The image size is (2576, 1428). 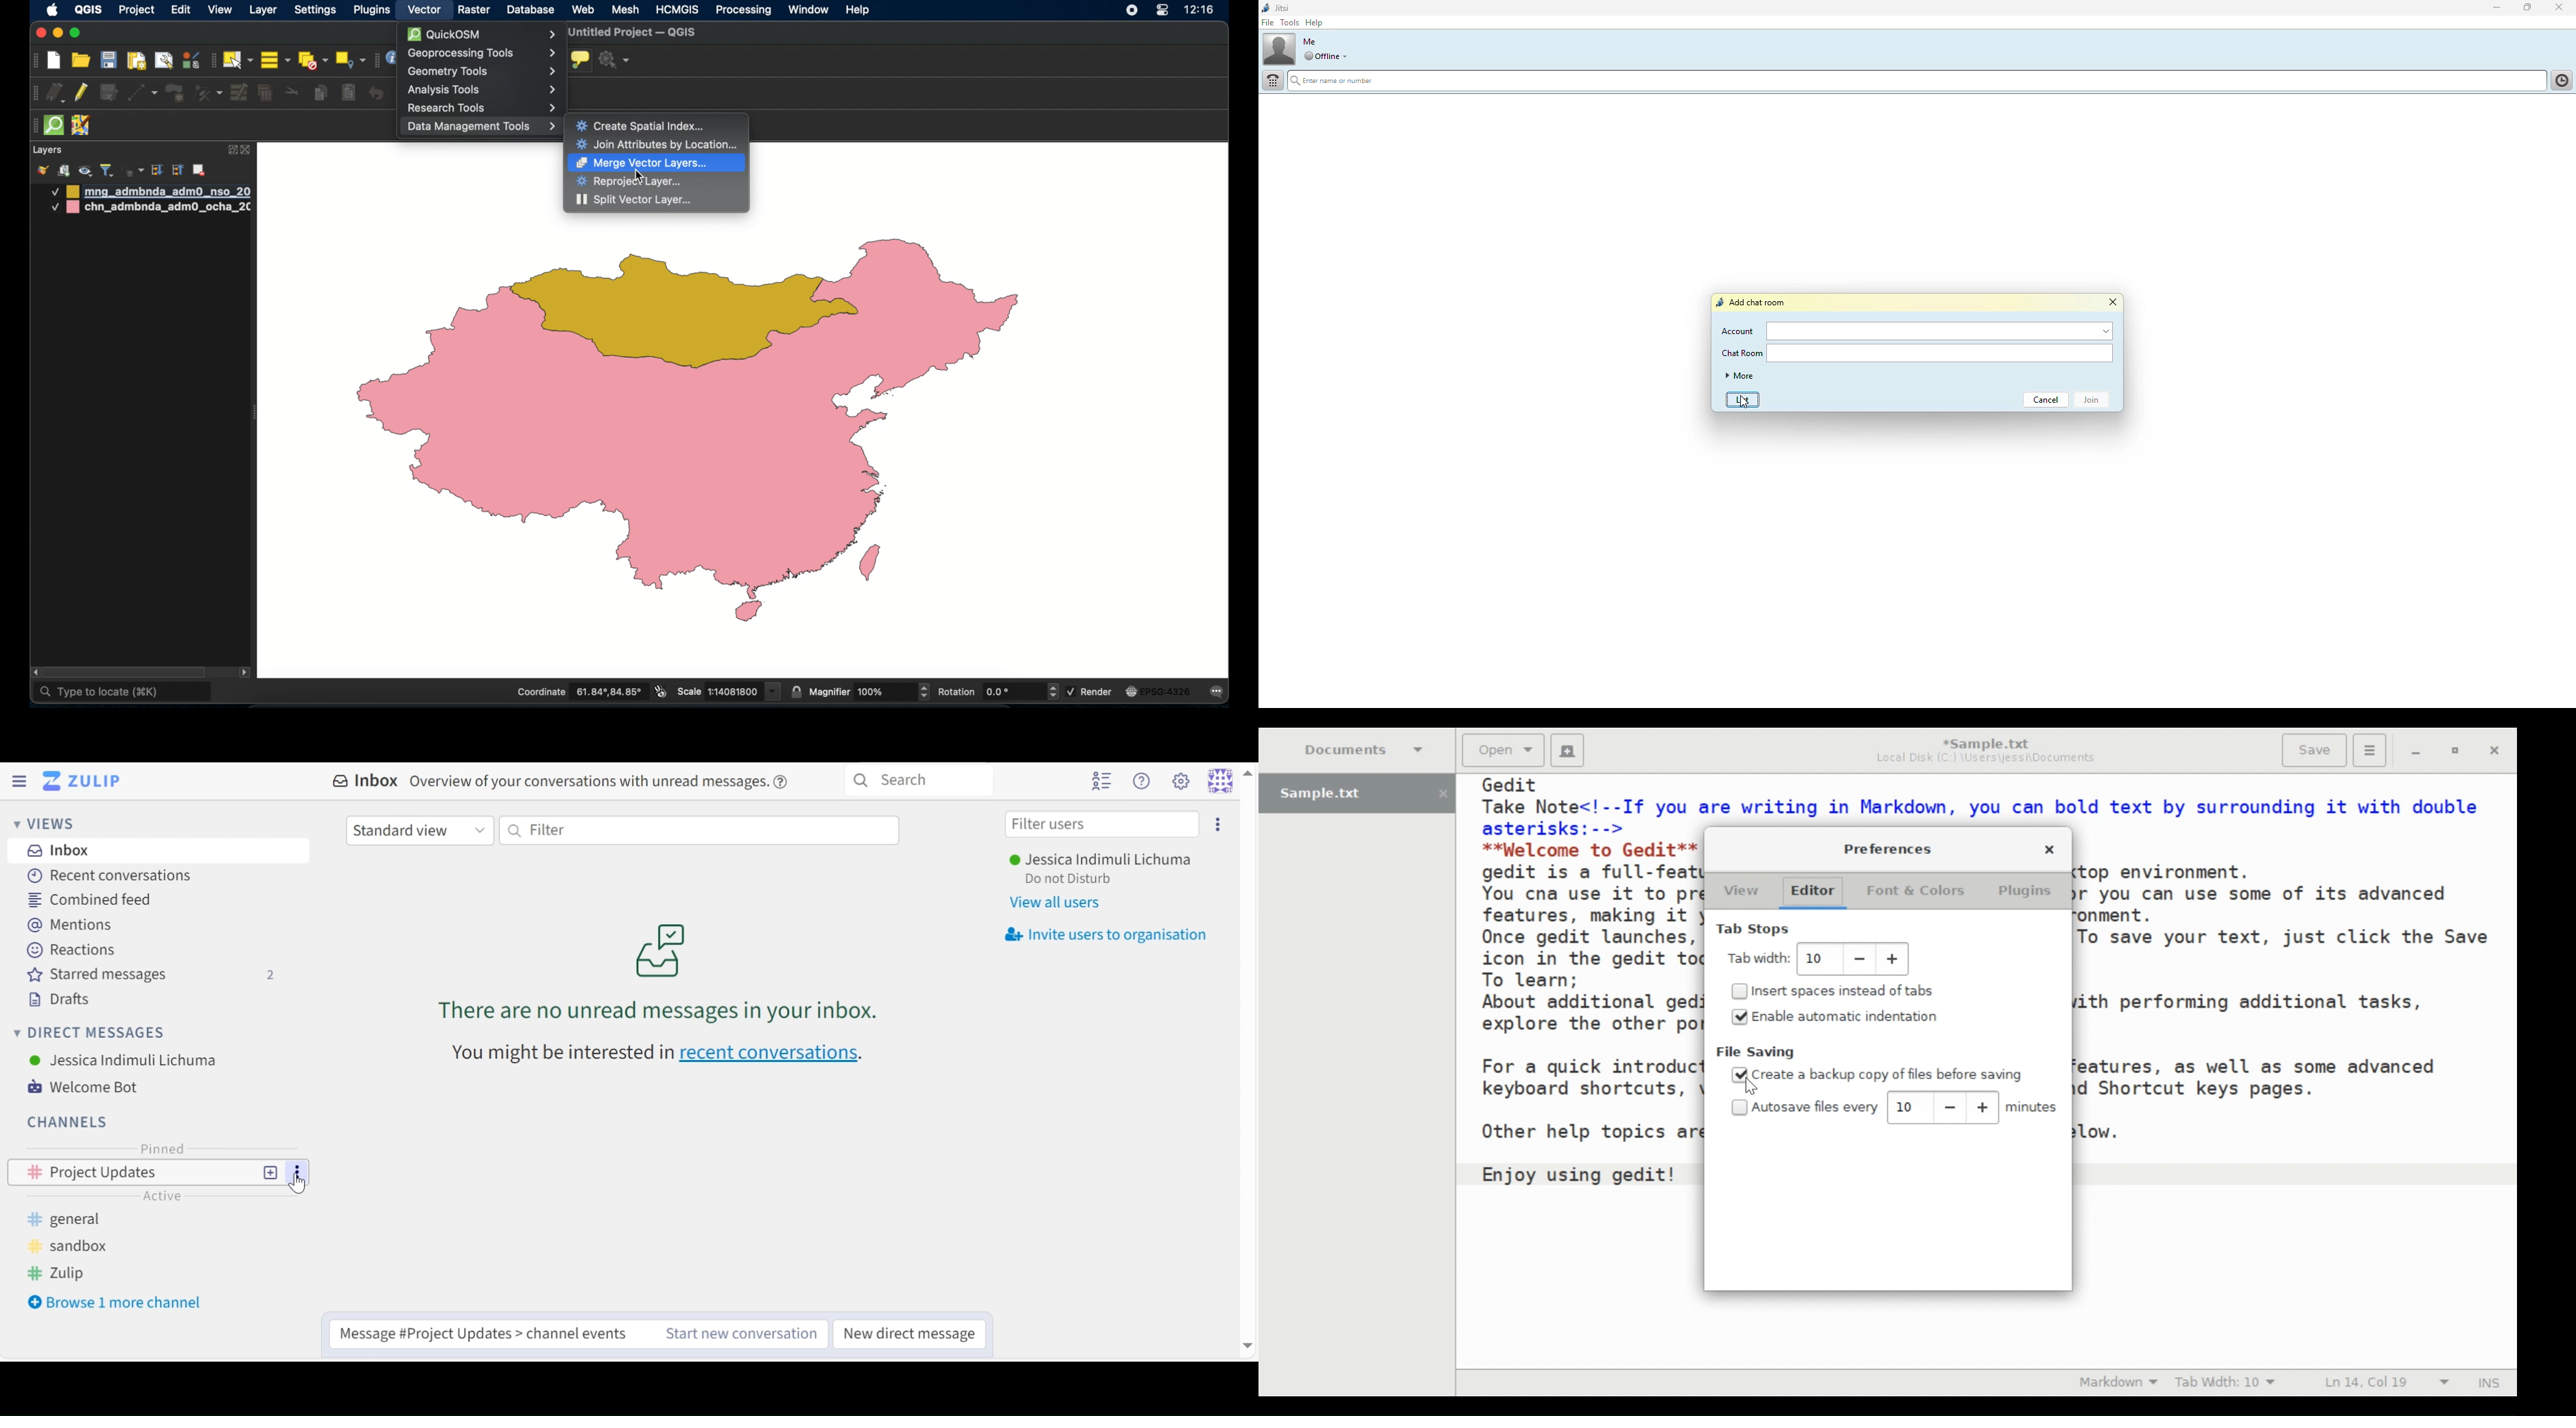 I want to click on Reactions, so click(x=73, y=951).